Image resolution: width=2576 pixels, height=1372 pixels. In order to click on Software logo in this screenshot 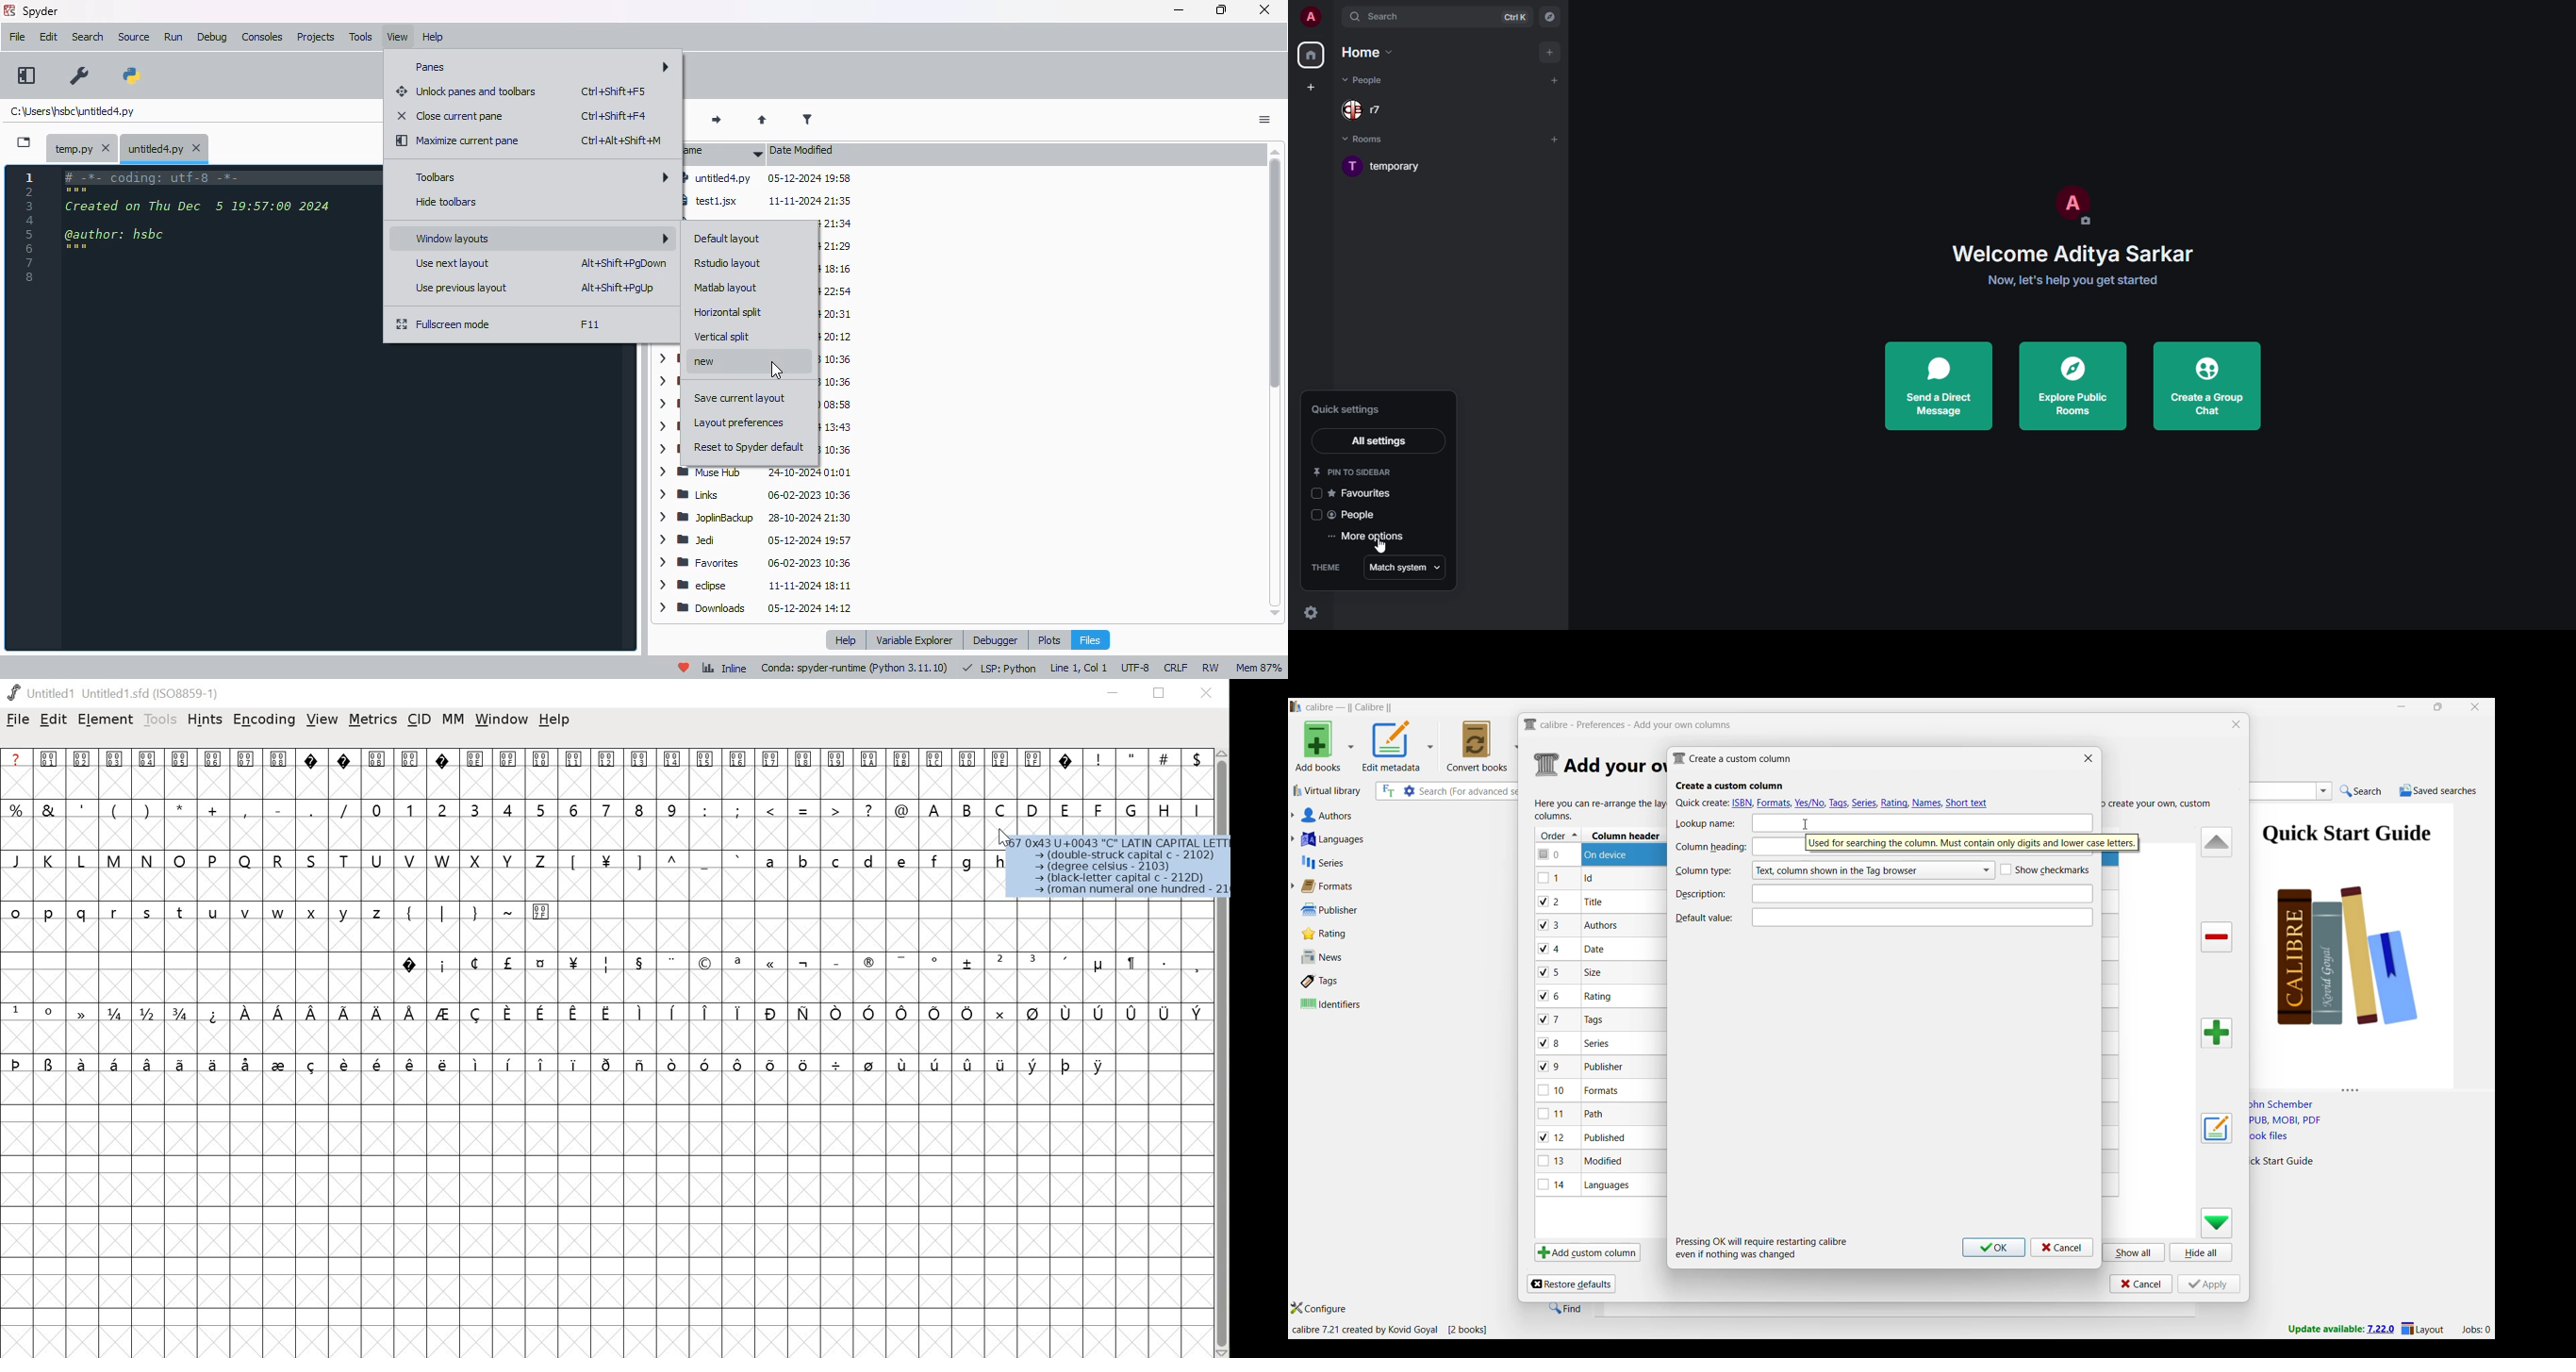, I will do `click(1296, 707)`.